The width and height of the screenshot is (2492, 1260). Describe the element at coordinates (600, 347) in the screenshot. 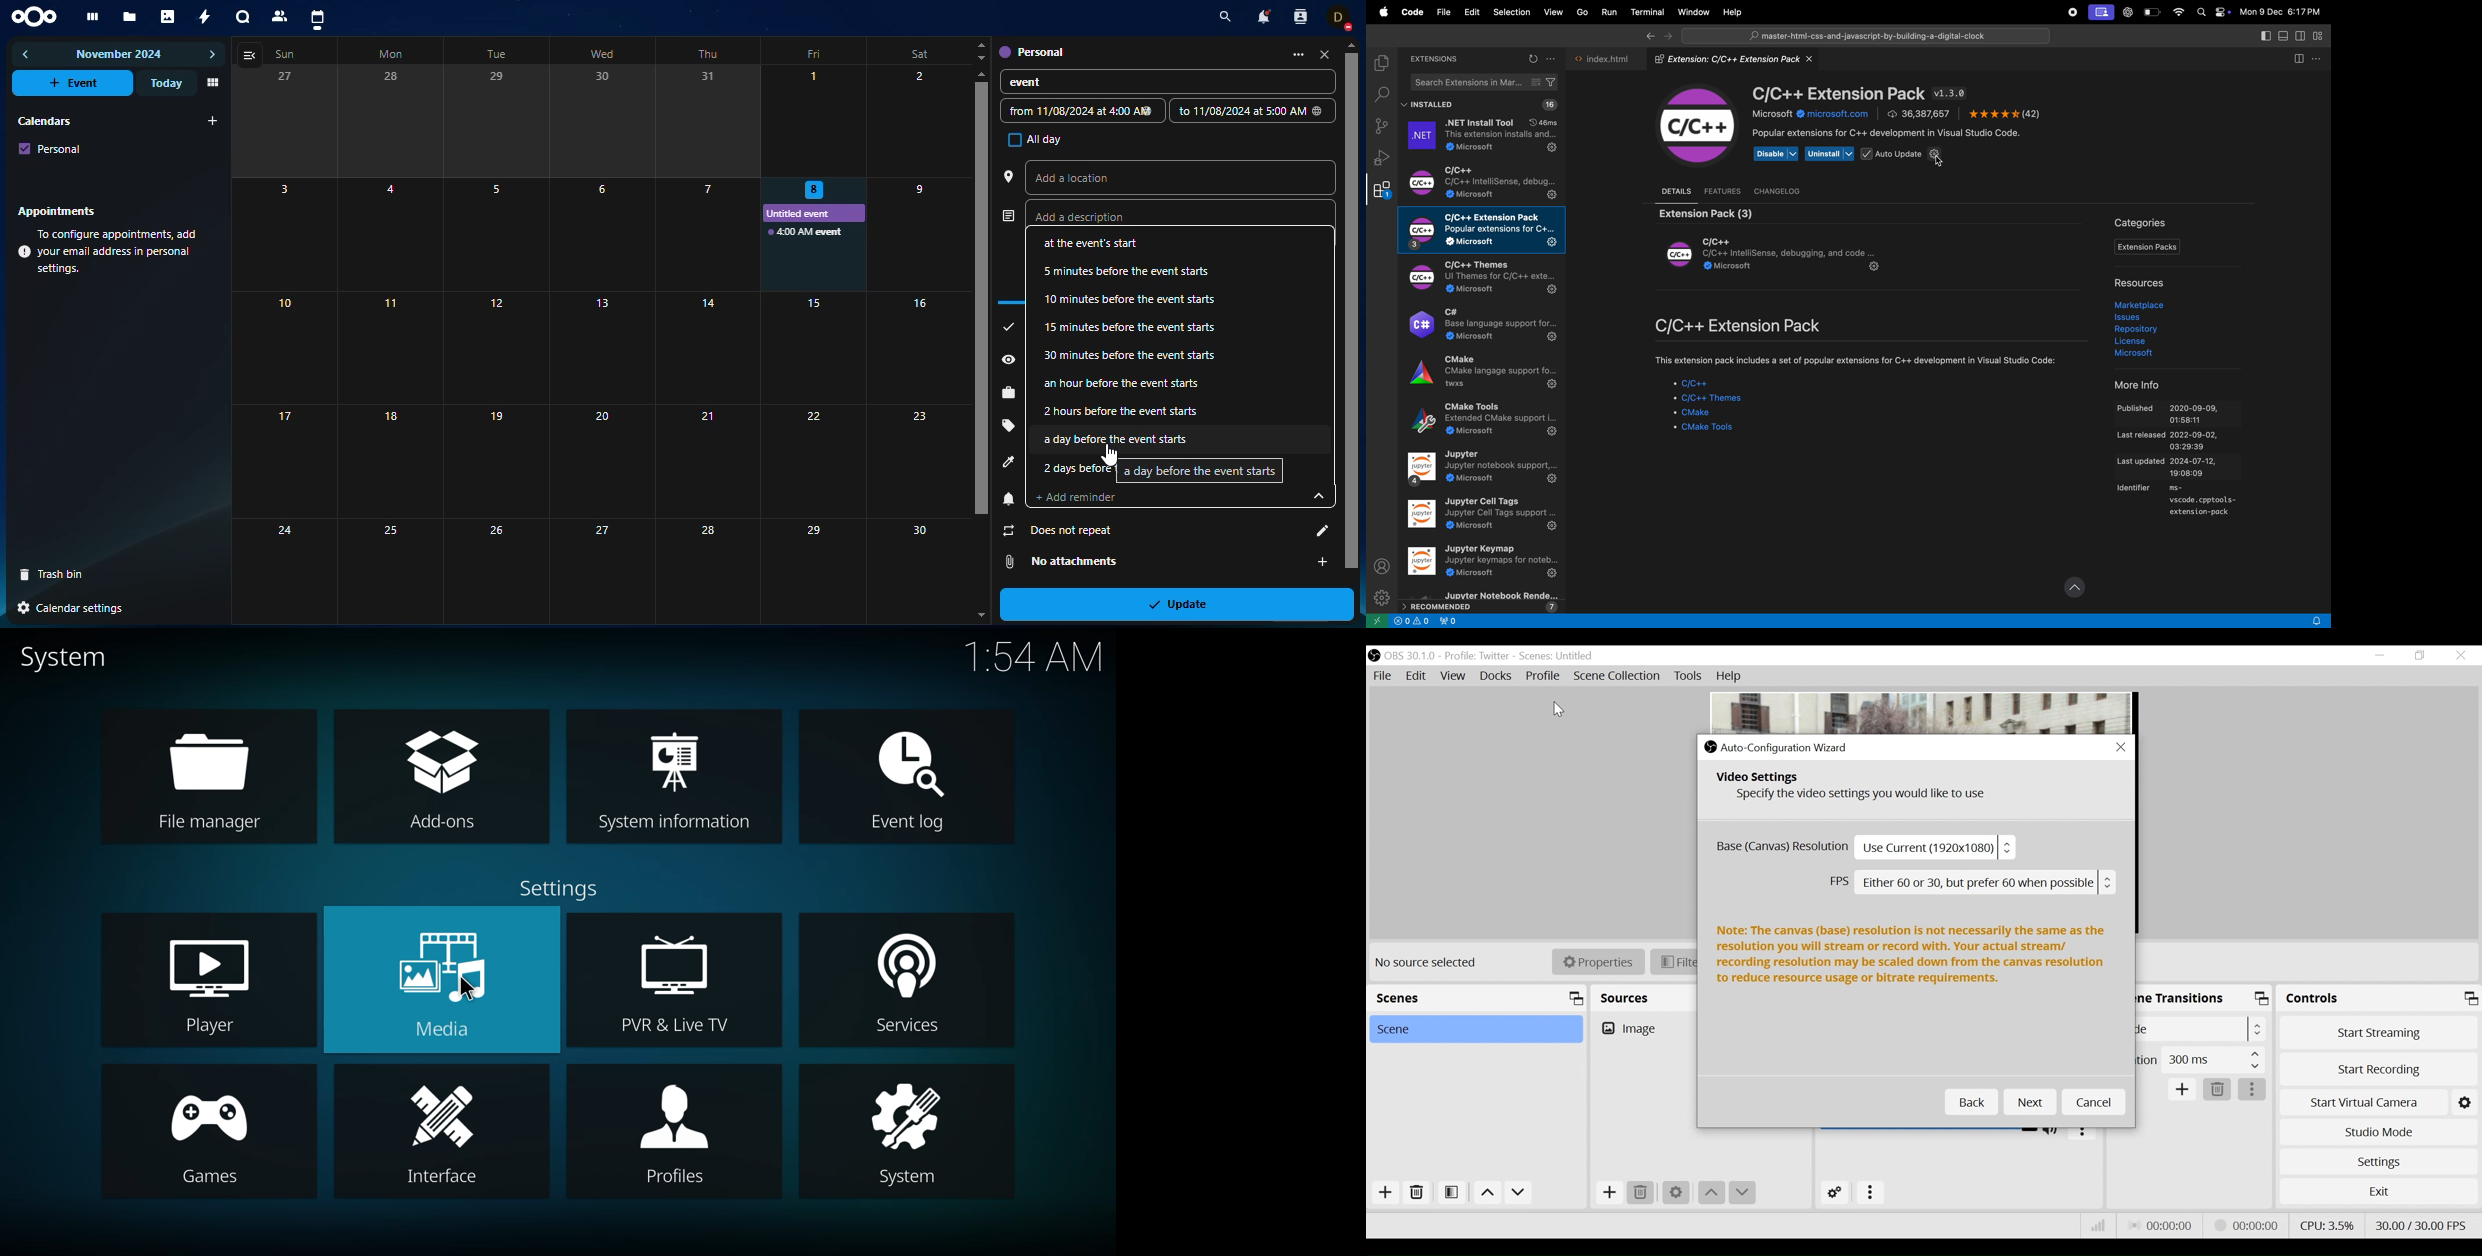

I see `13` at that location.